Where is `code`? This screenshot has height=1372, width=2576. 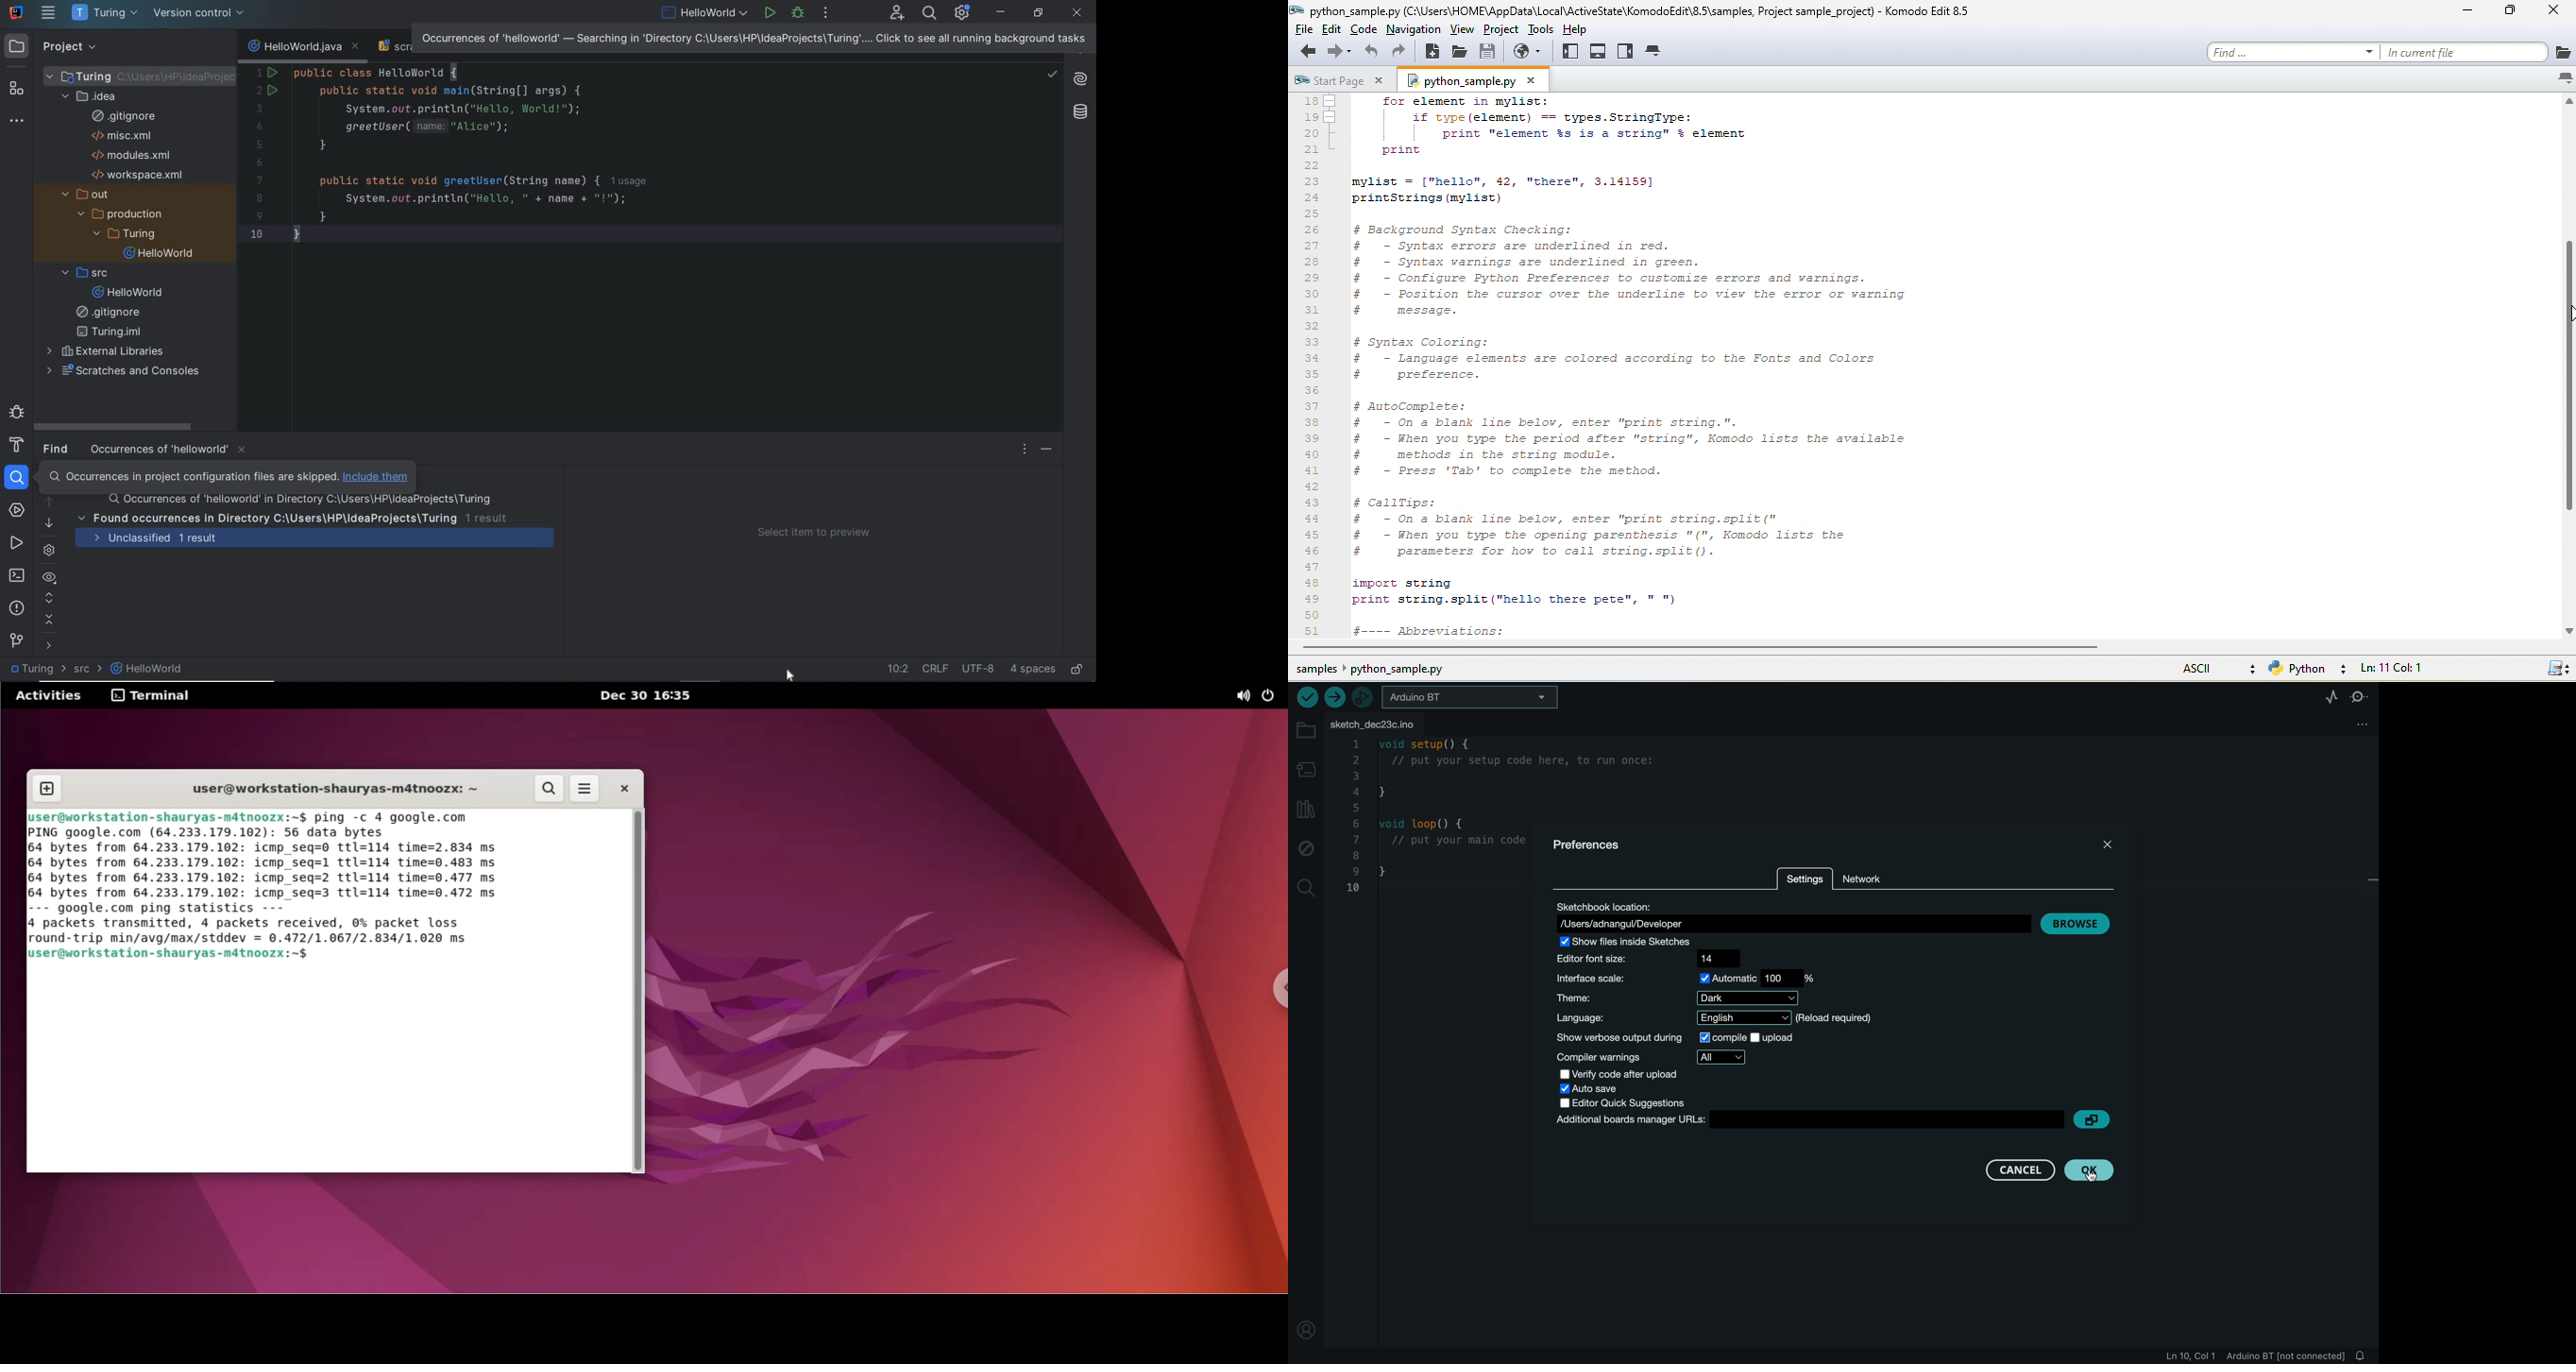
code is located at coordinates (1435, 820).